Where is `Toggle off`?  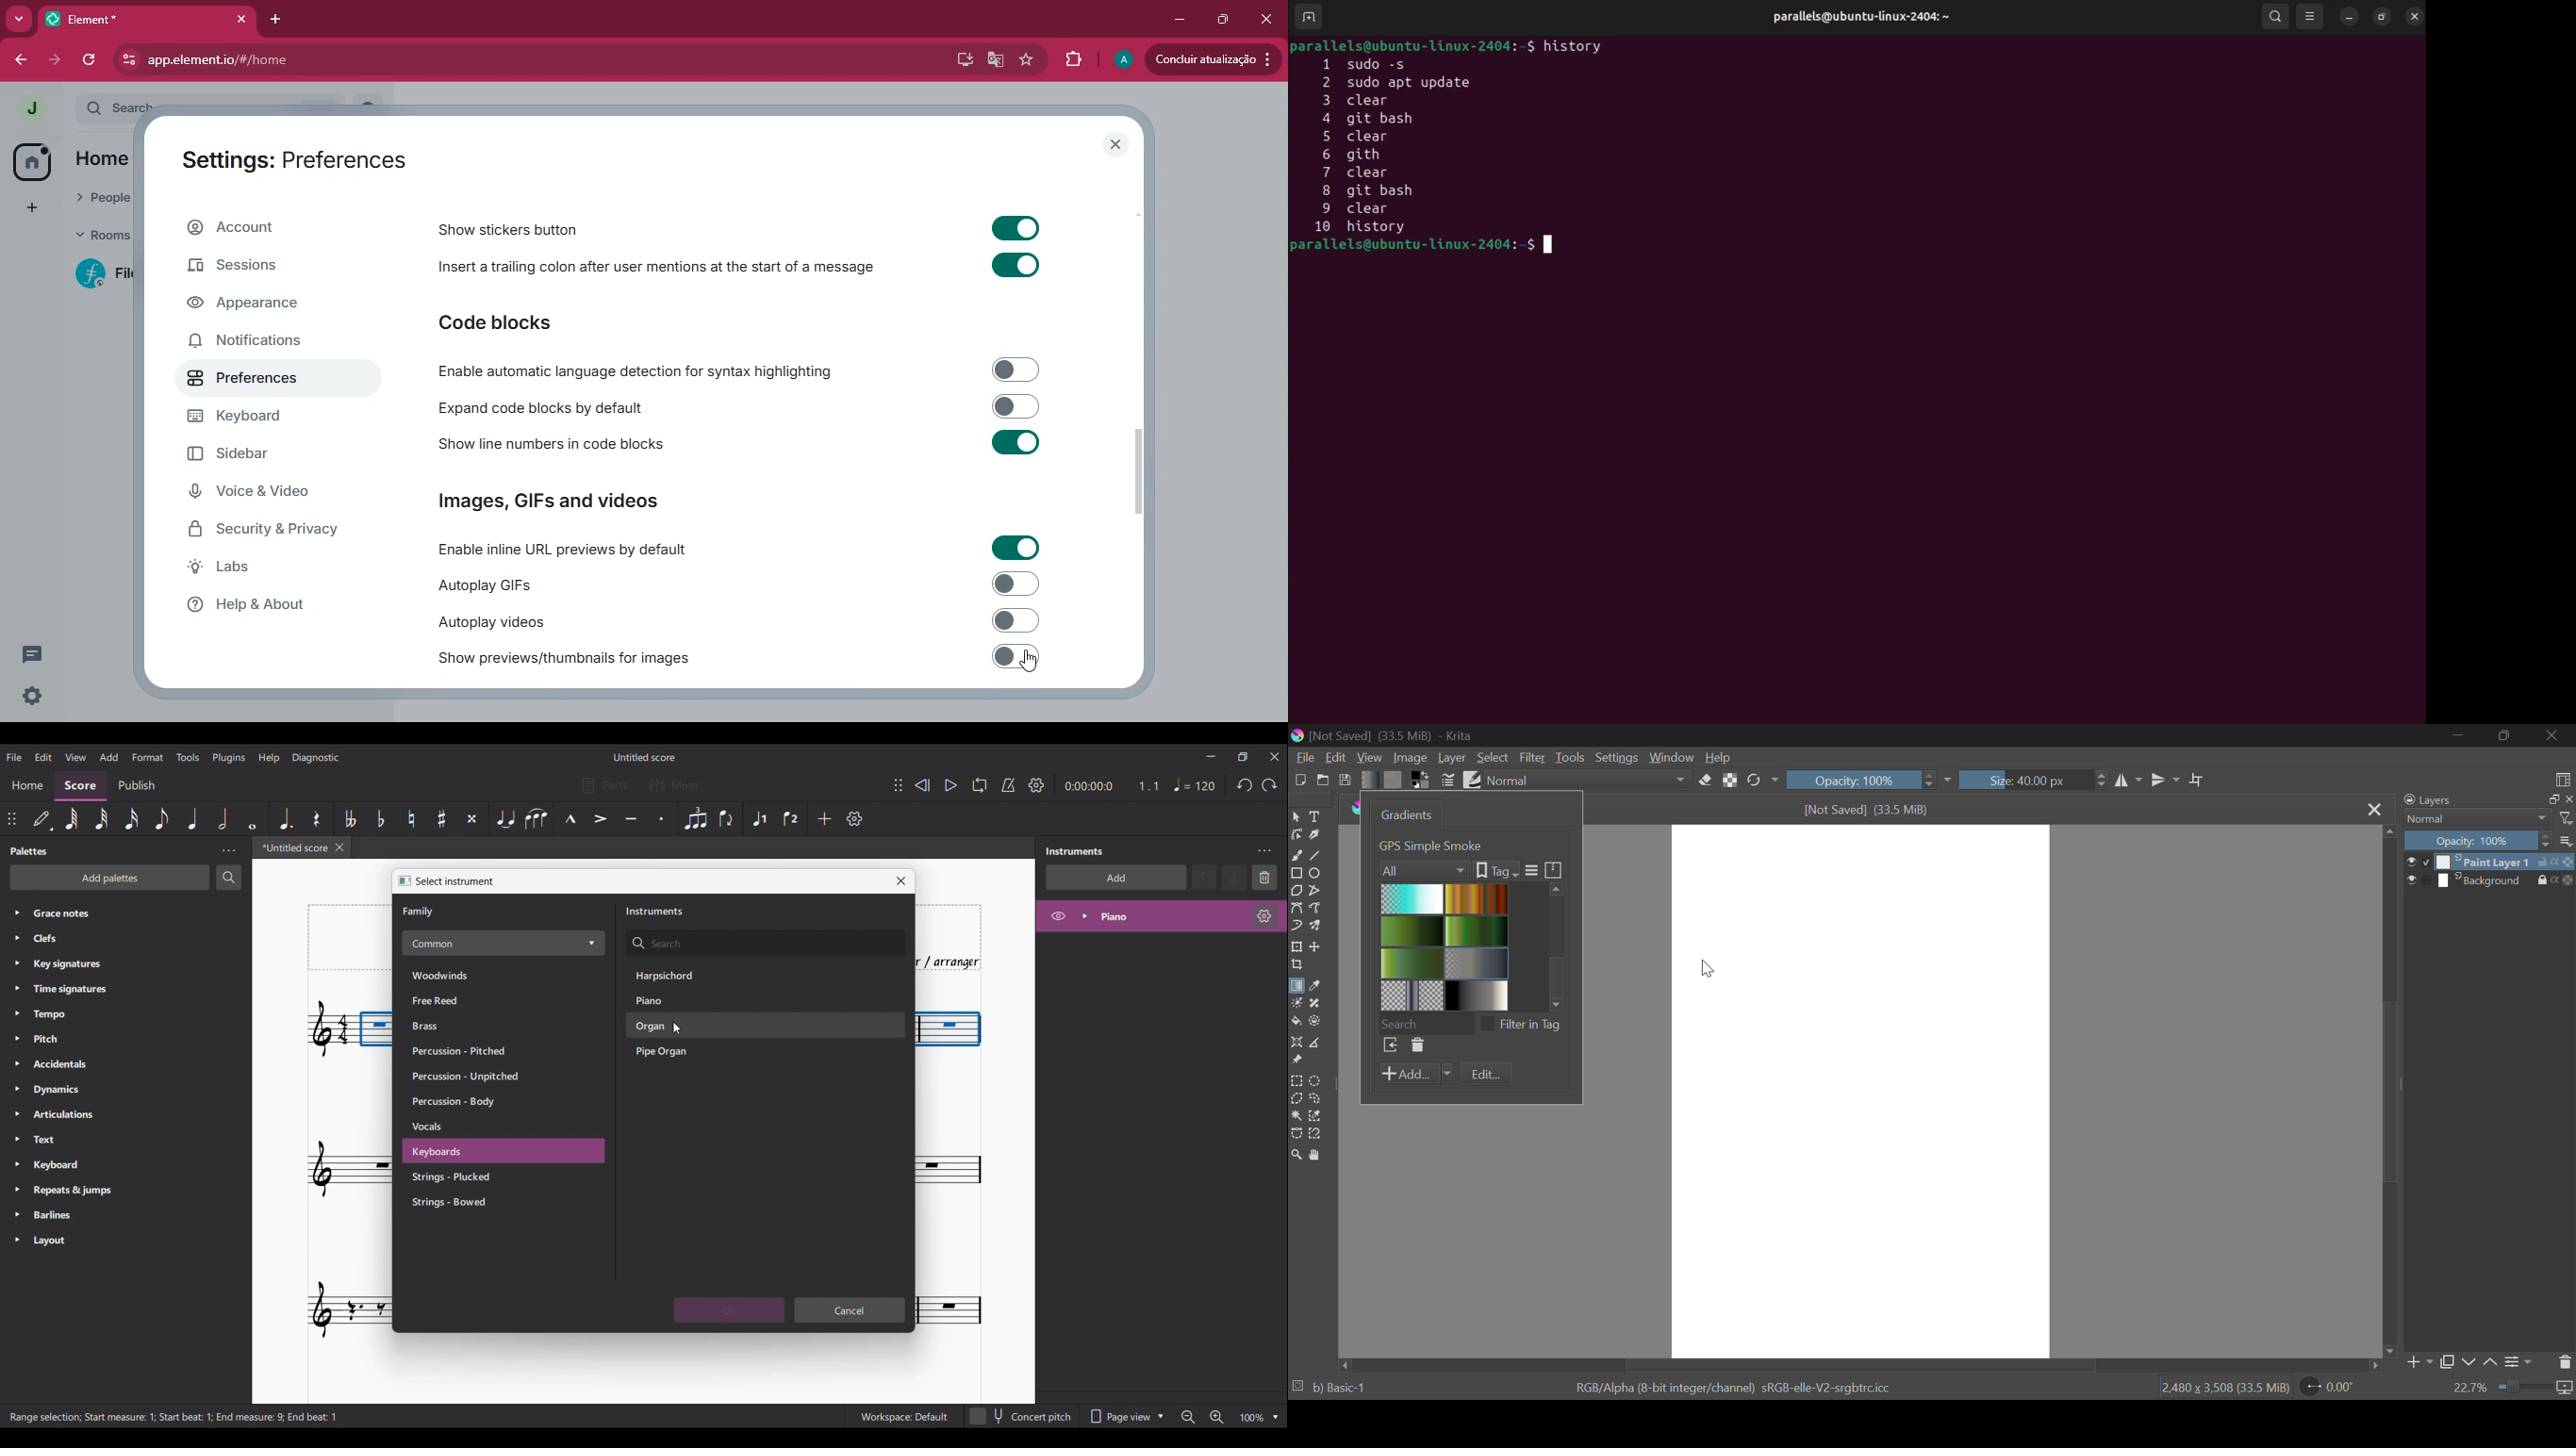
Toggle off is located at coordinates (1015, 370).